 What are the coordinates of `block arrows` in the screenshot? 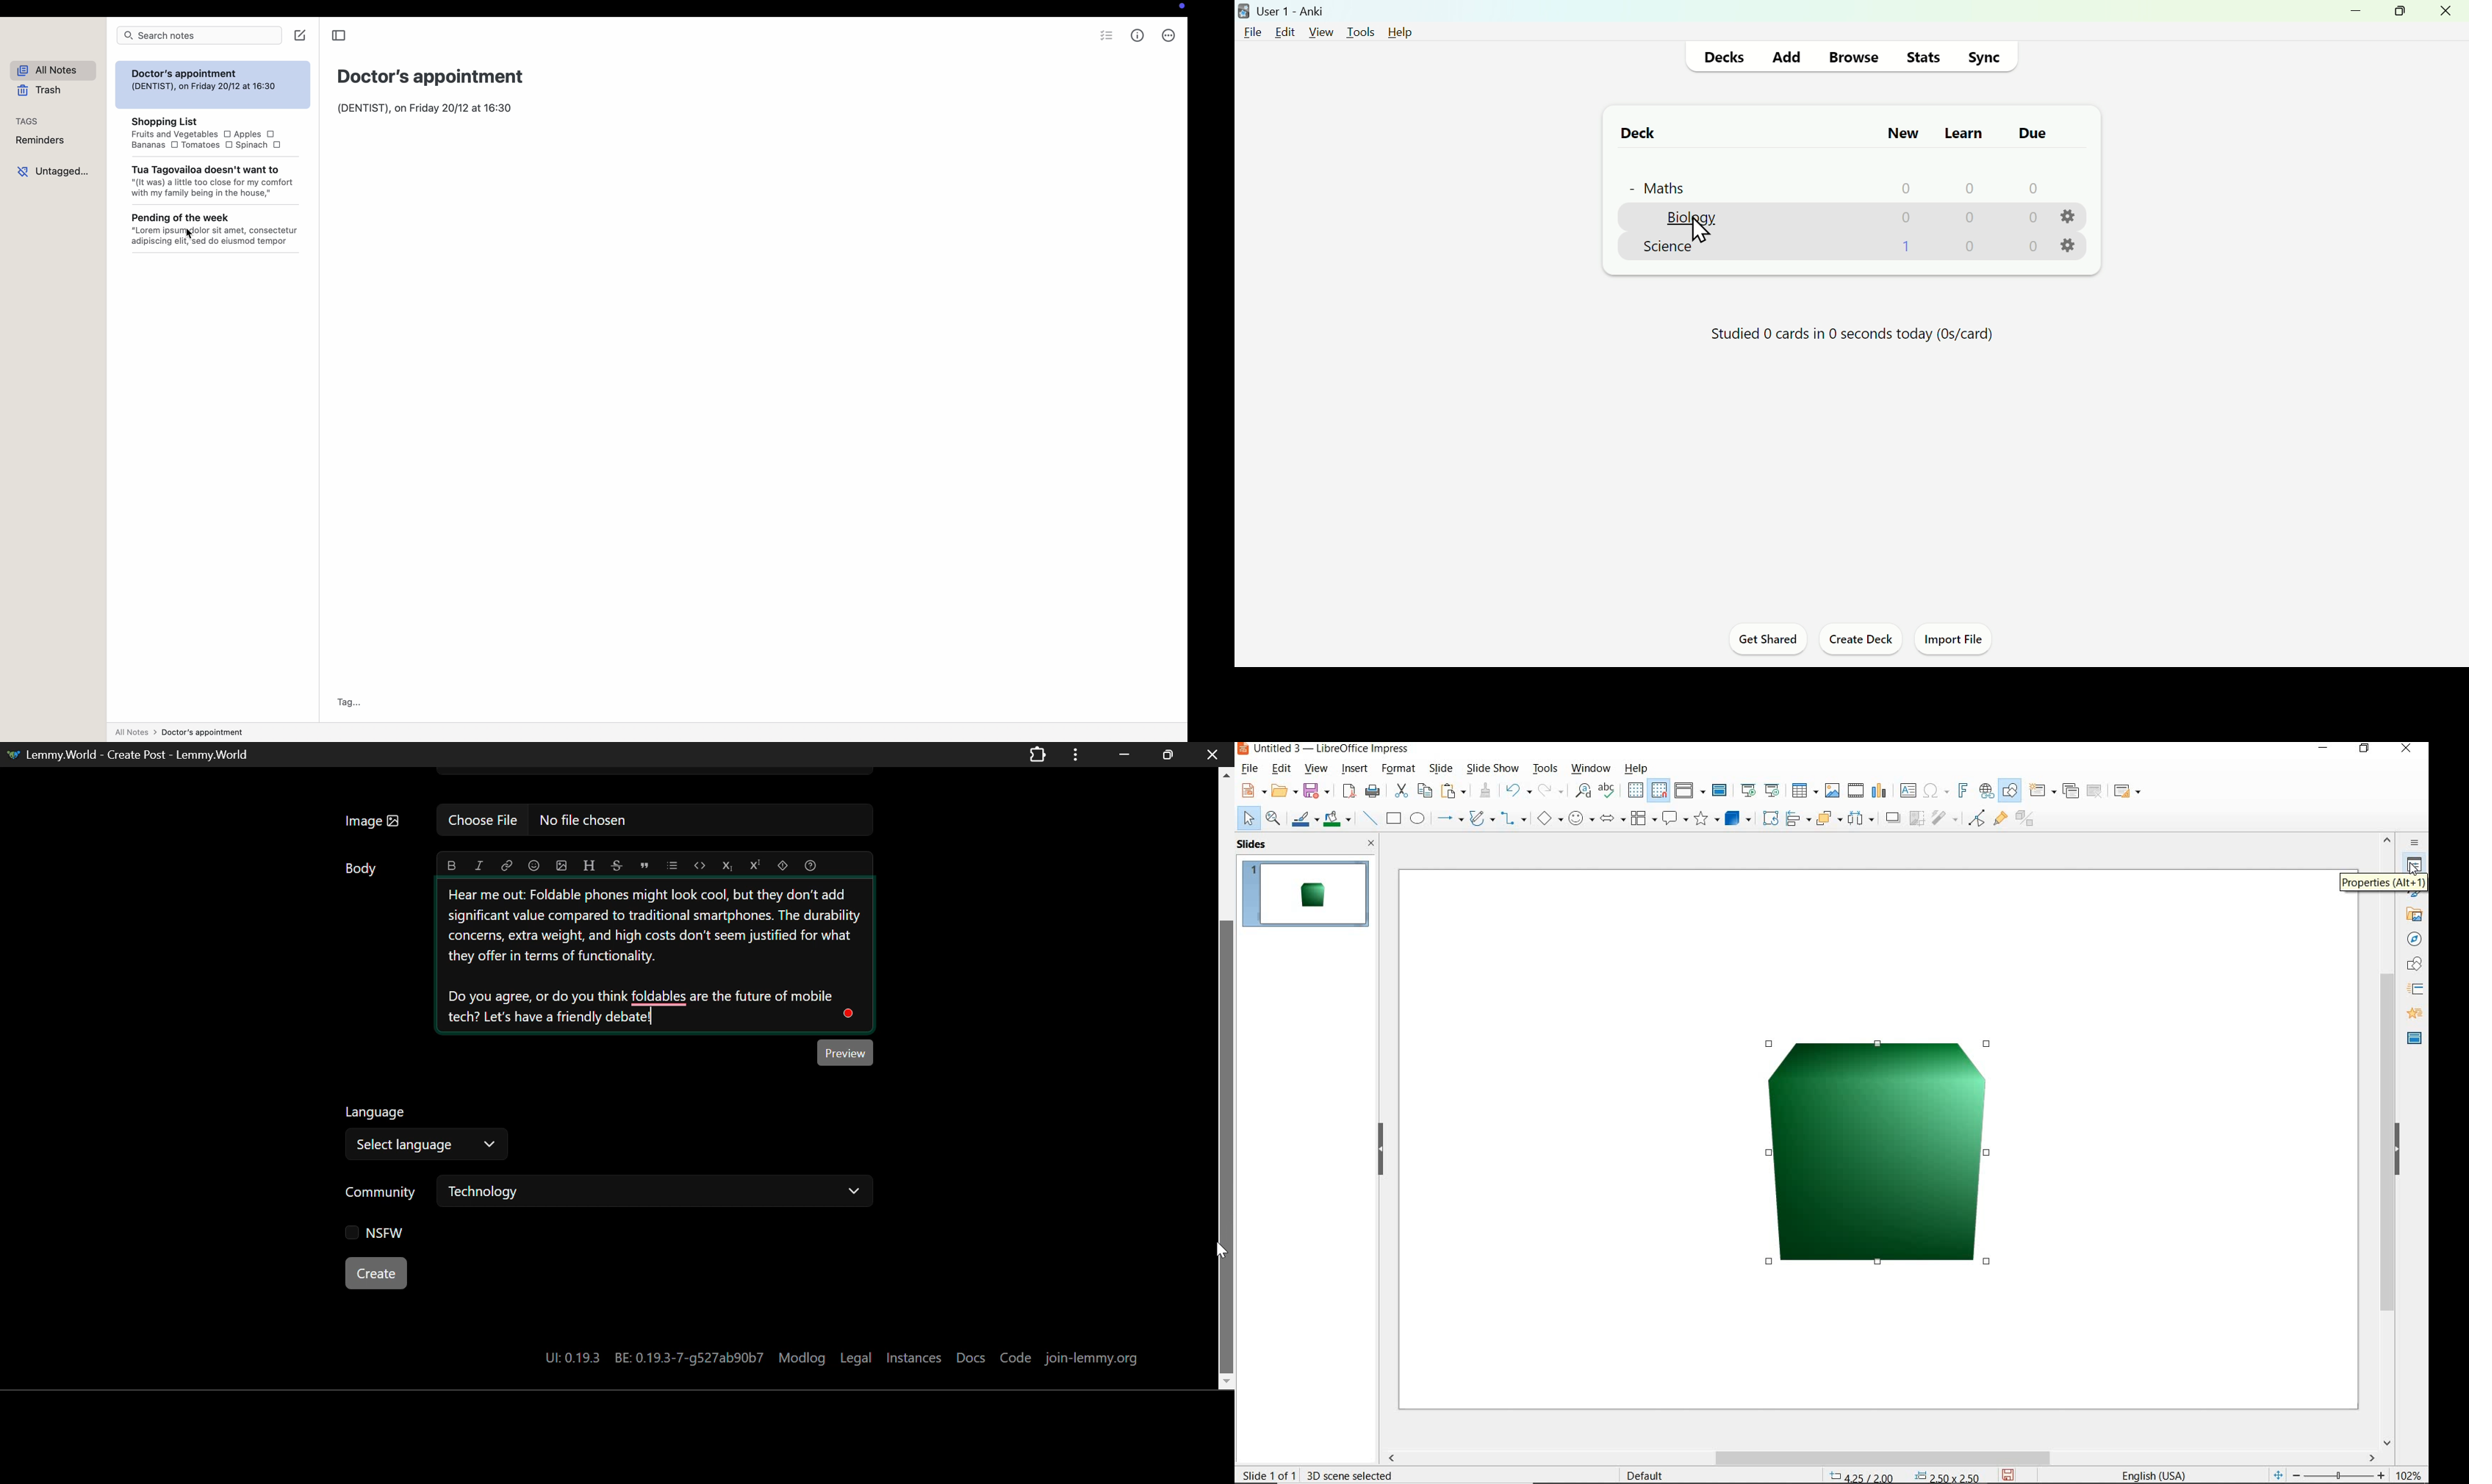 It's located at (1613, 818).